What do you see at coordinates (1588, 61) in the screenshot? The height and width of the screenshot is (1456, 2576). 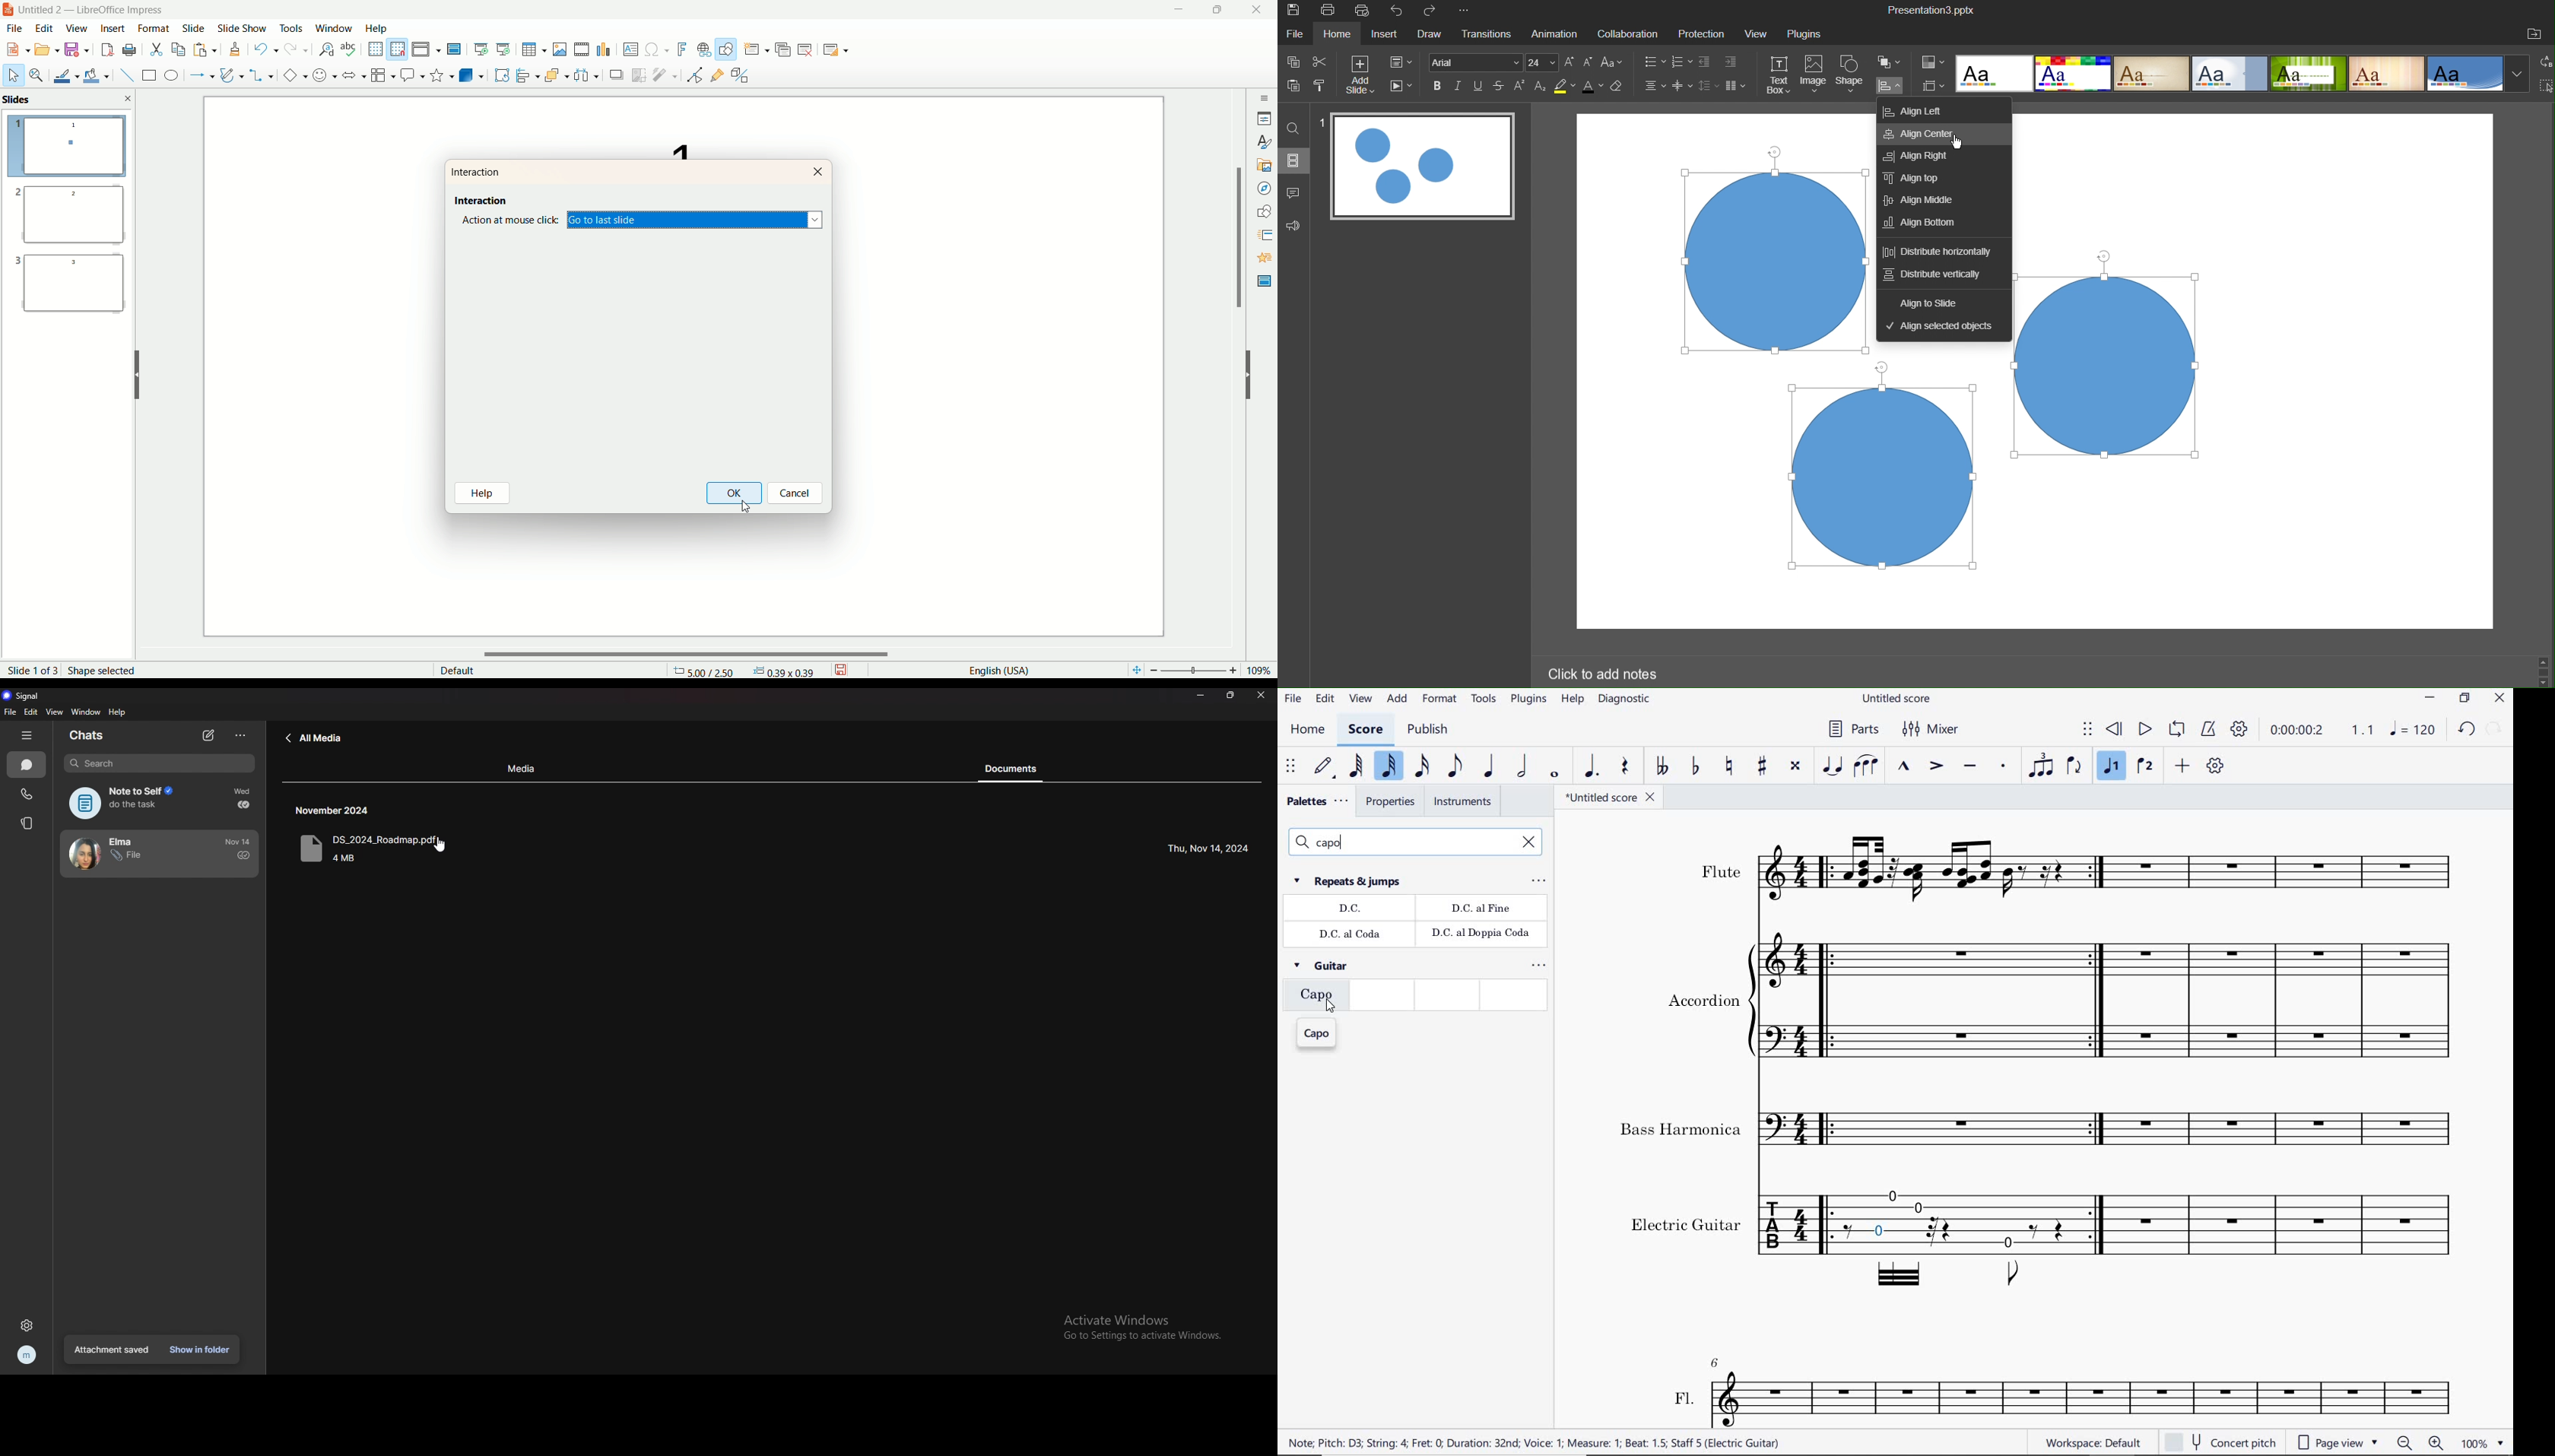 I see `Decrease size` at bounding box center [1588, 61].